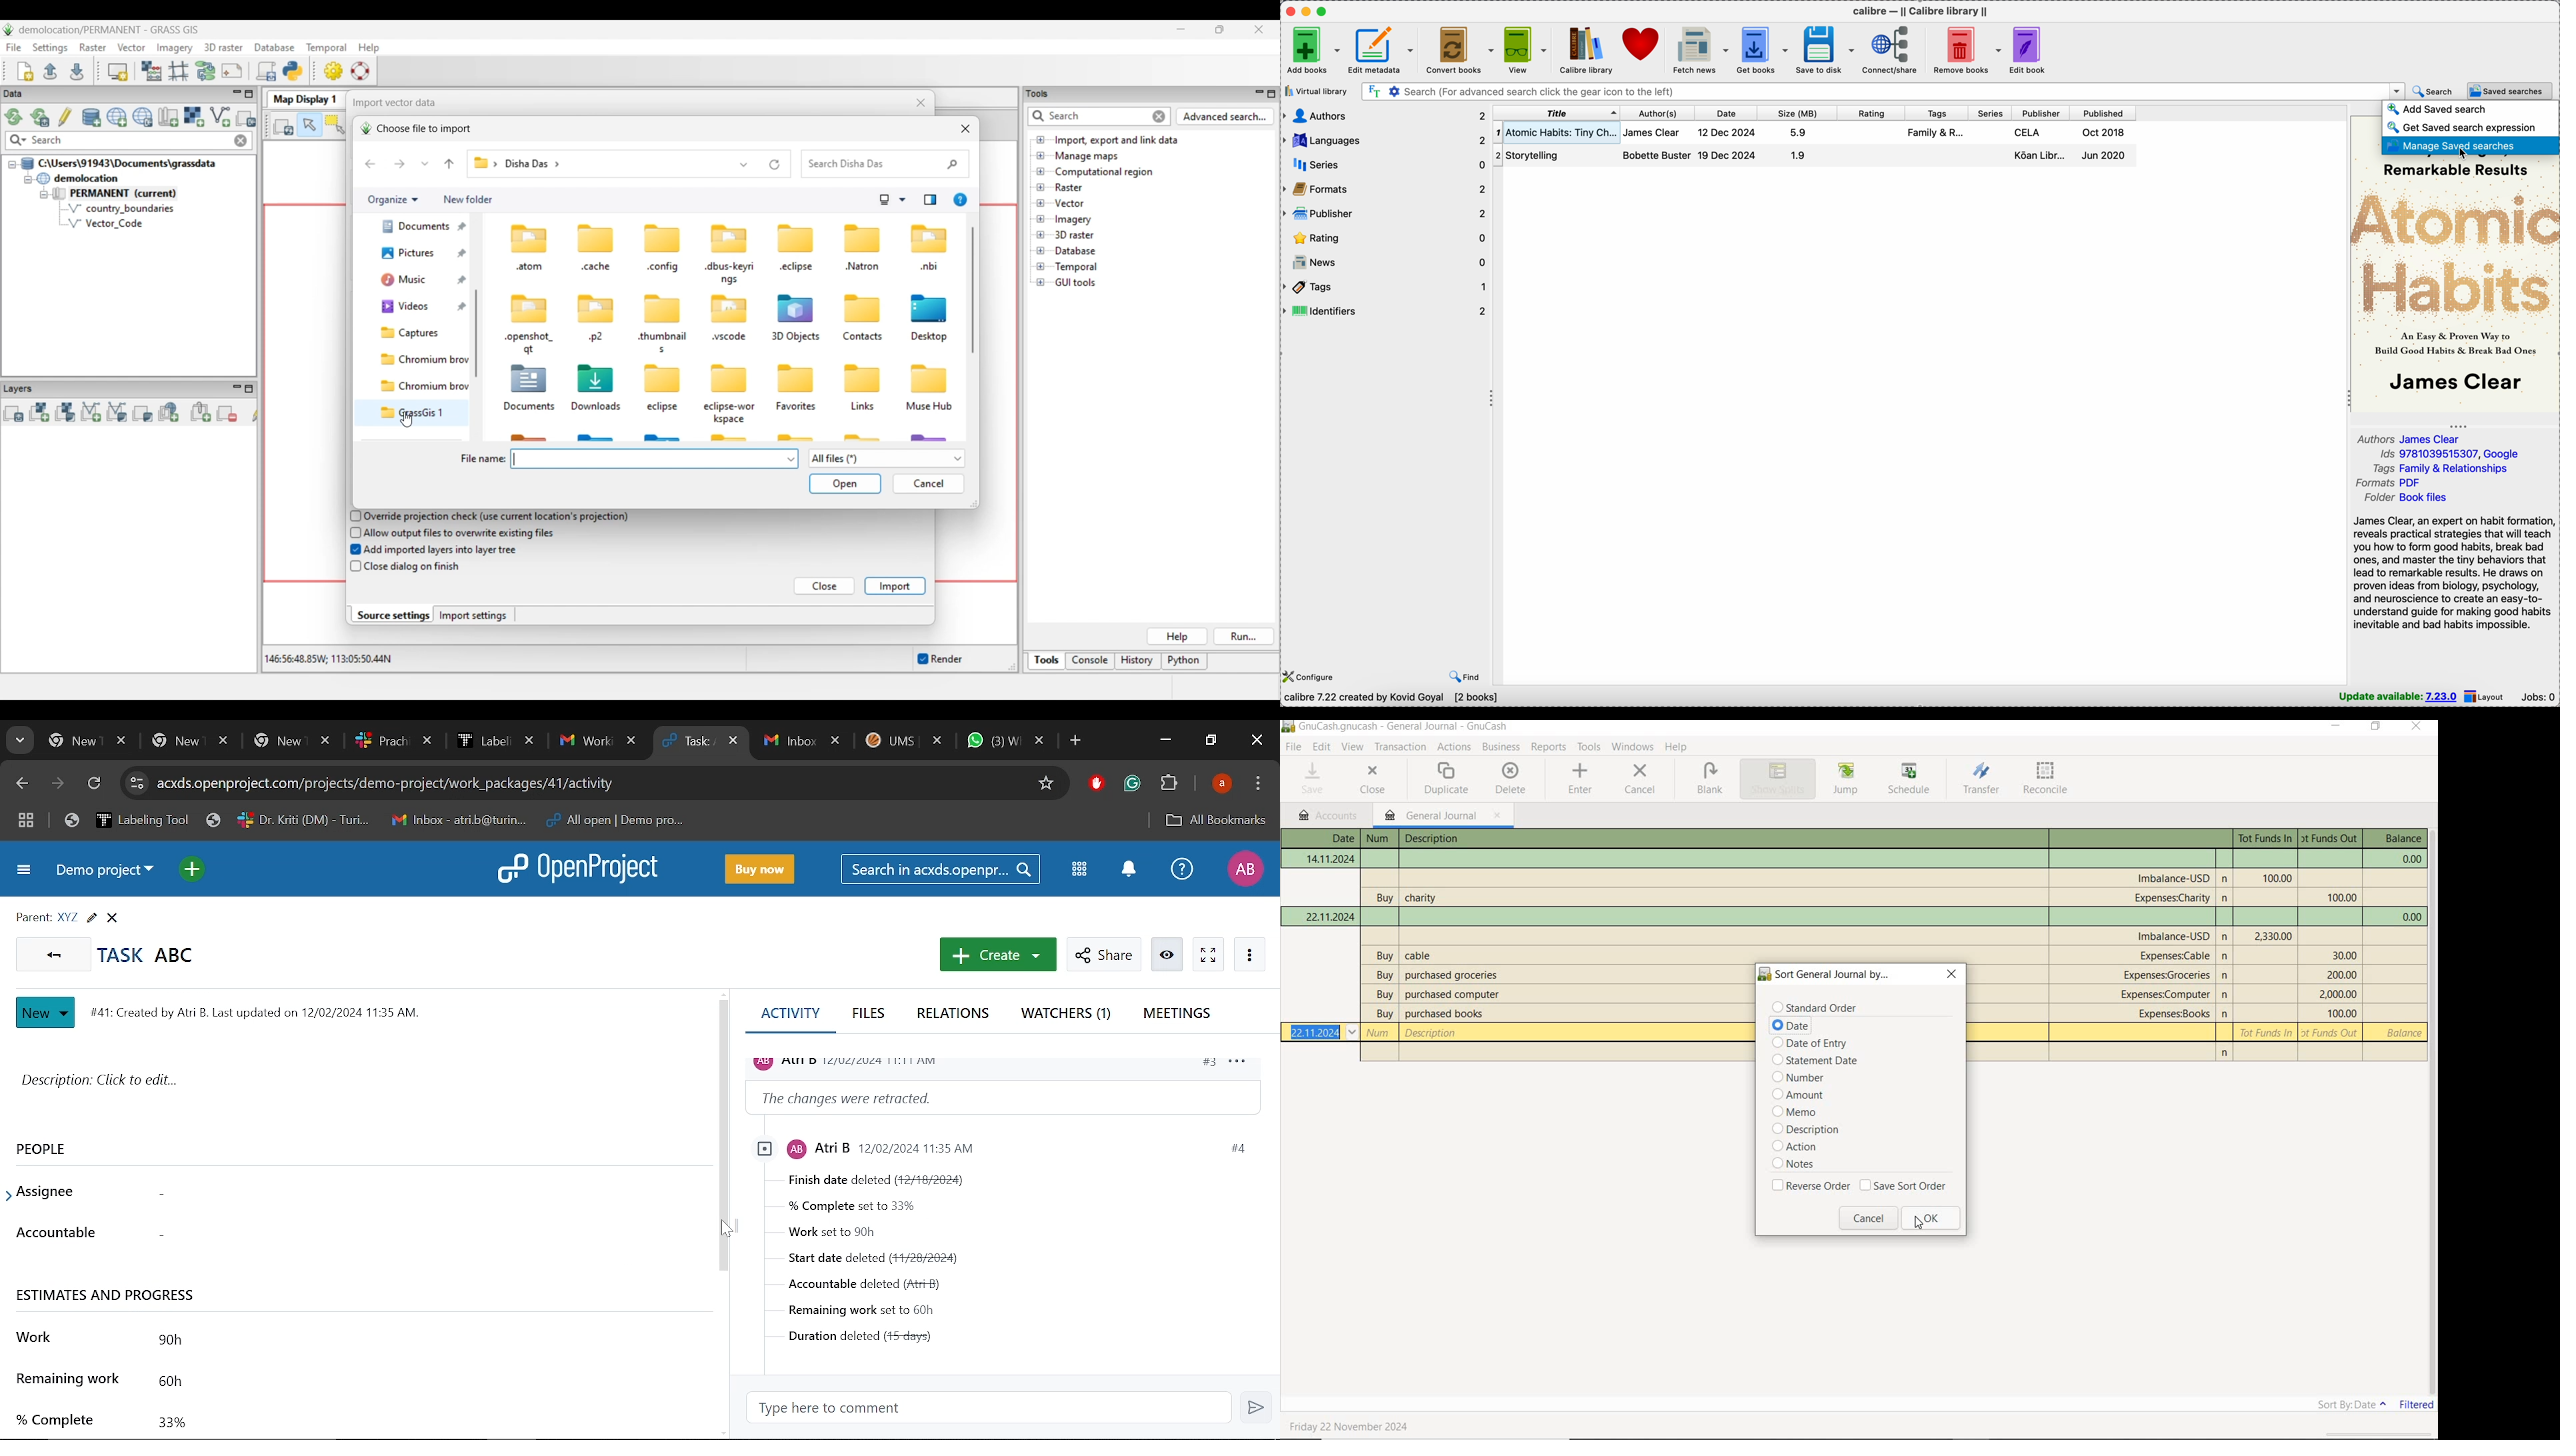  Describe the element at coordinates (1379, 1034) in the screenshot. I see `Number` at that location.